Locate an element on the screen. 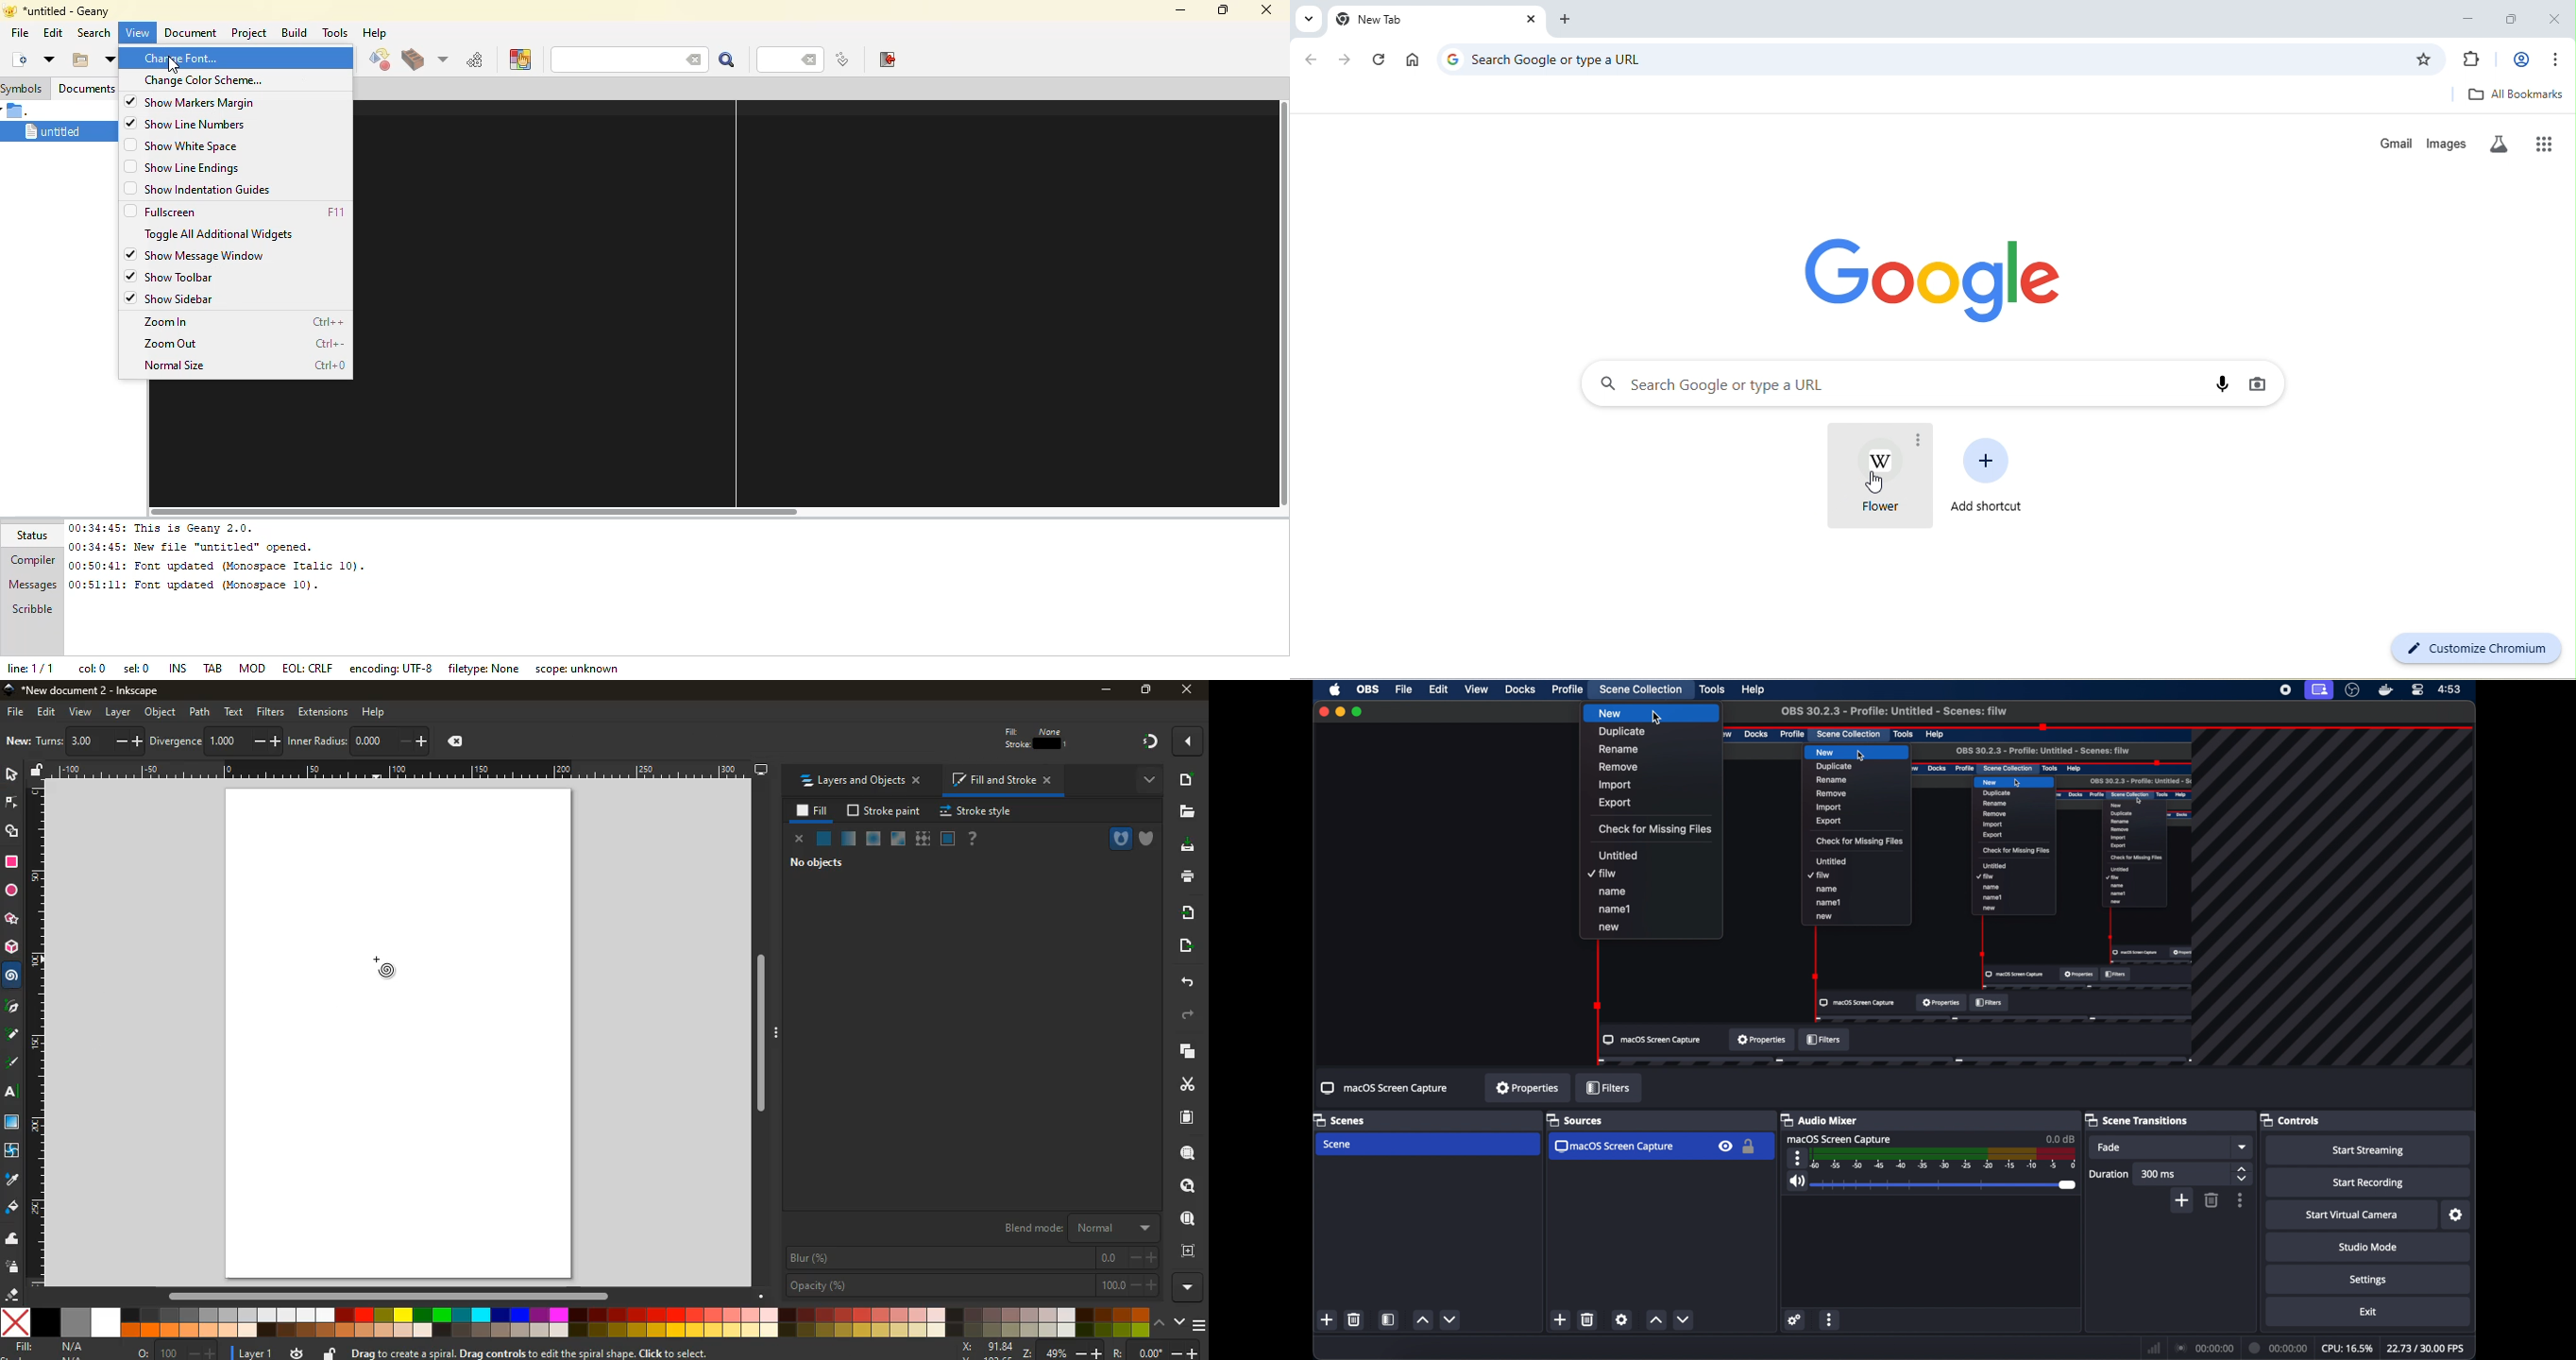  trash is located at coordinates (2212, 1200).